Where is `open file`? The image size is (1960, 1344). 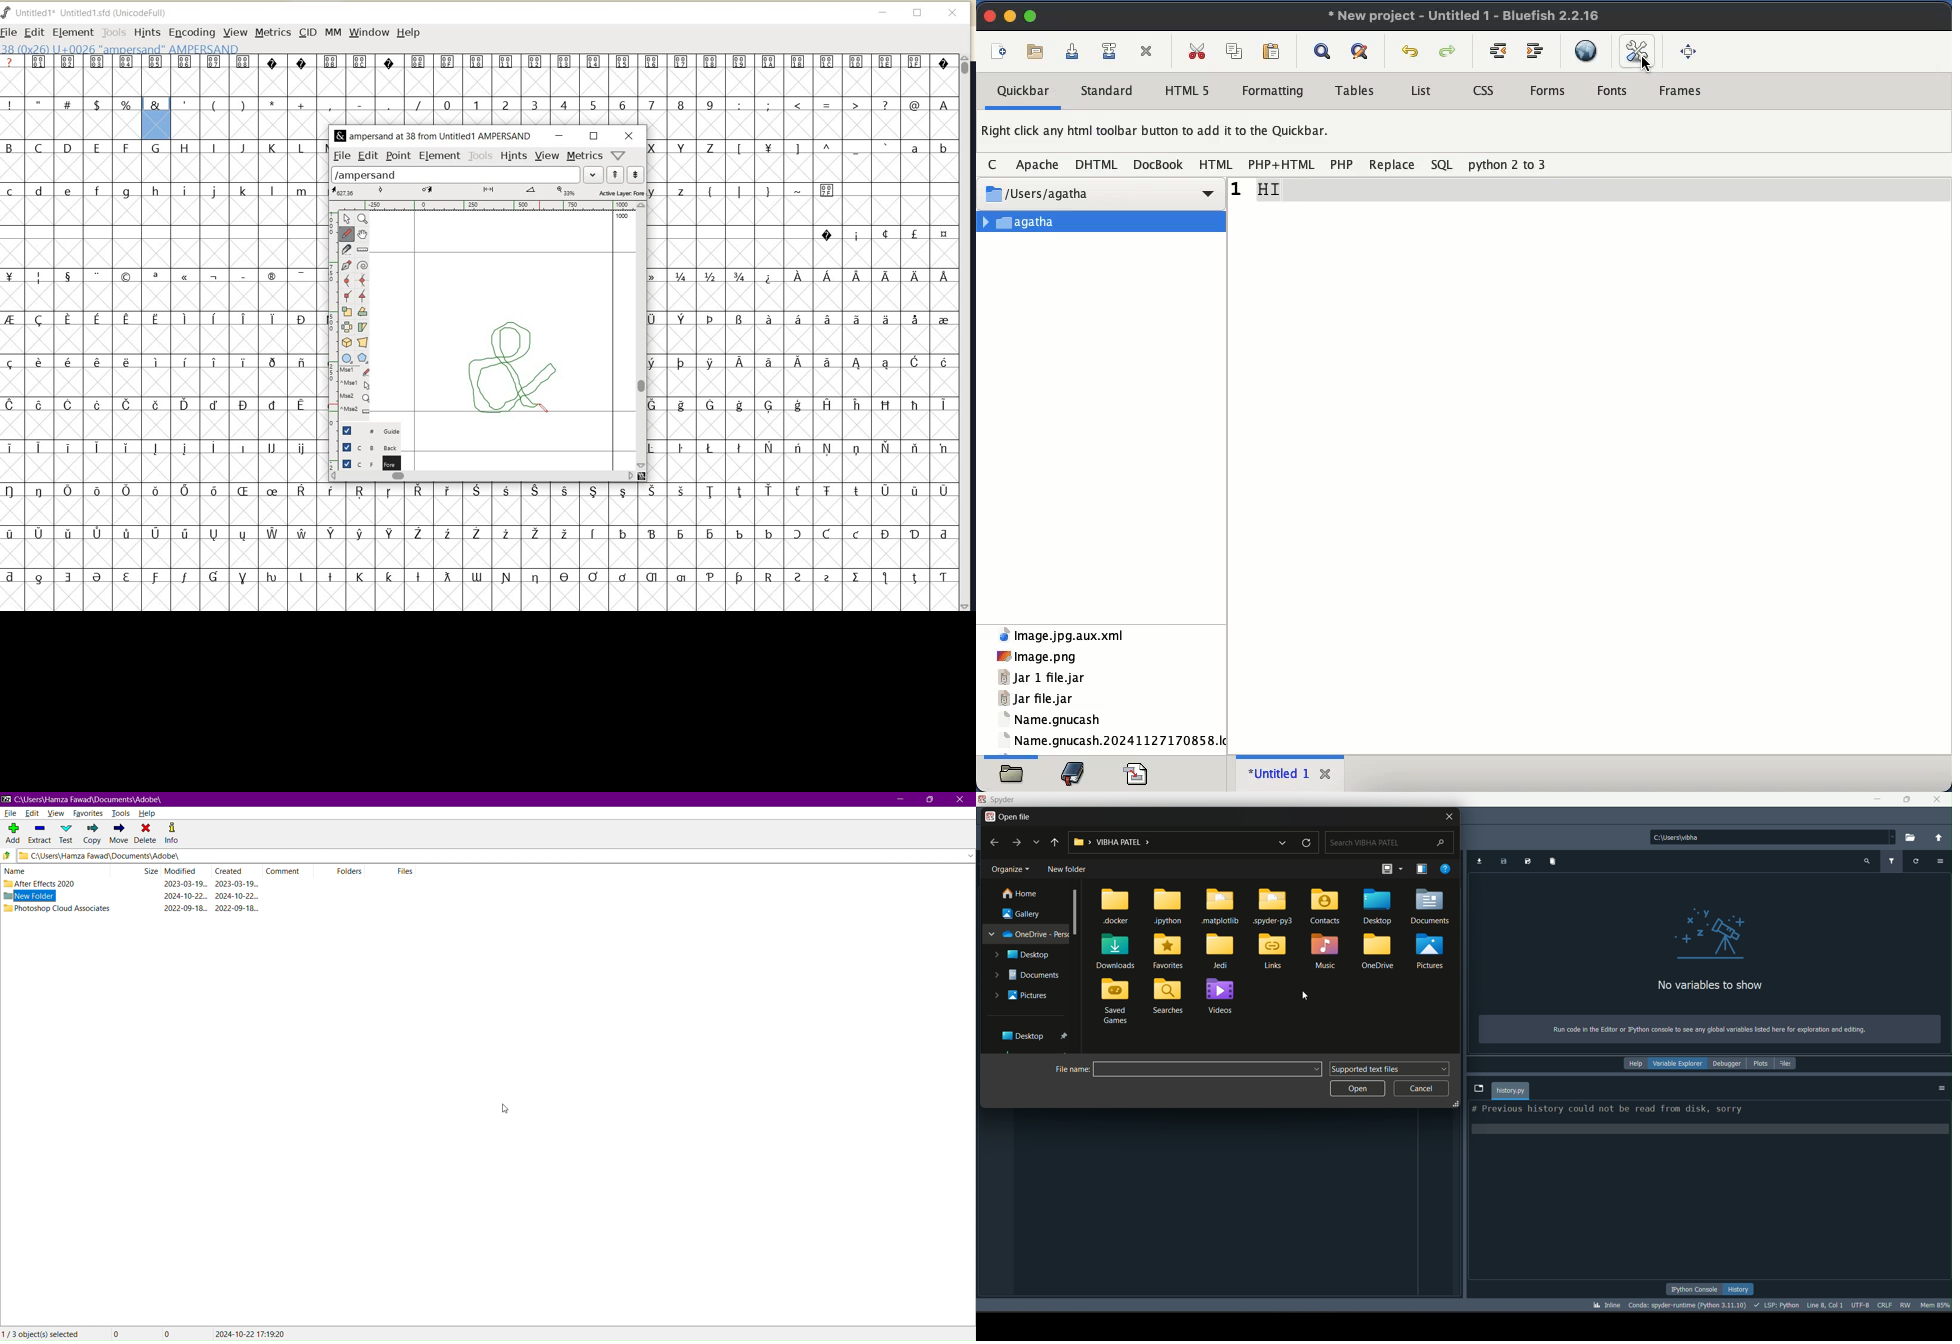 open file is located at coordinates (1010, 817).